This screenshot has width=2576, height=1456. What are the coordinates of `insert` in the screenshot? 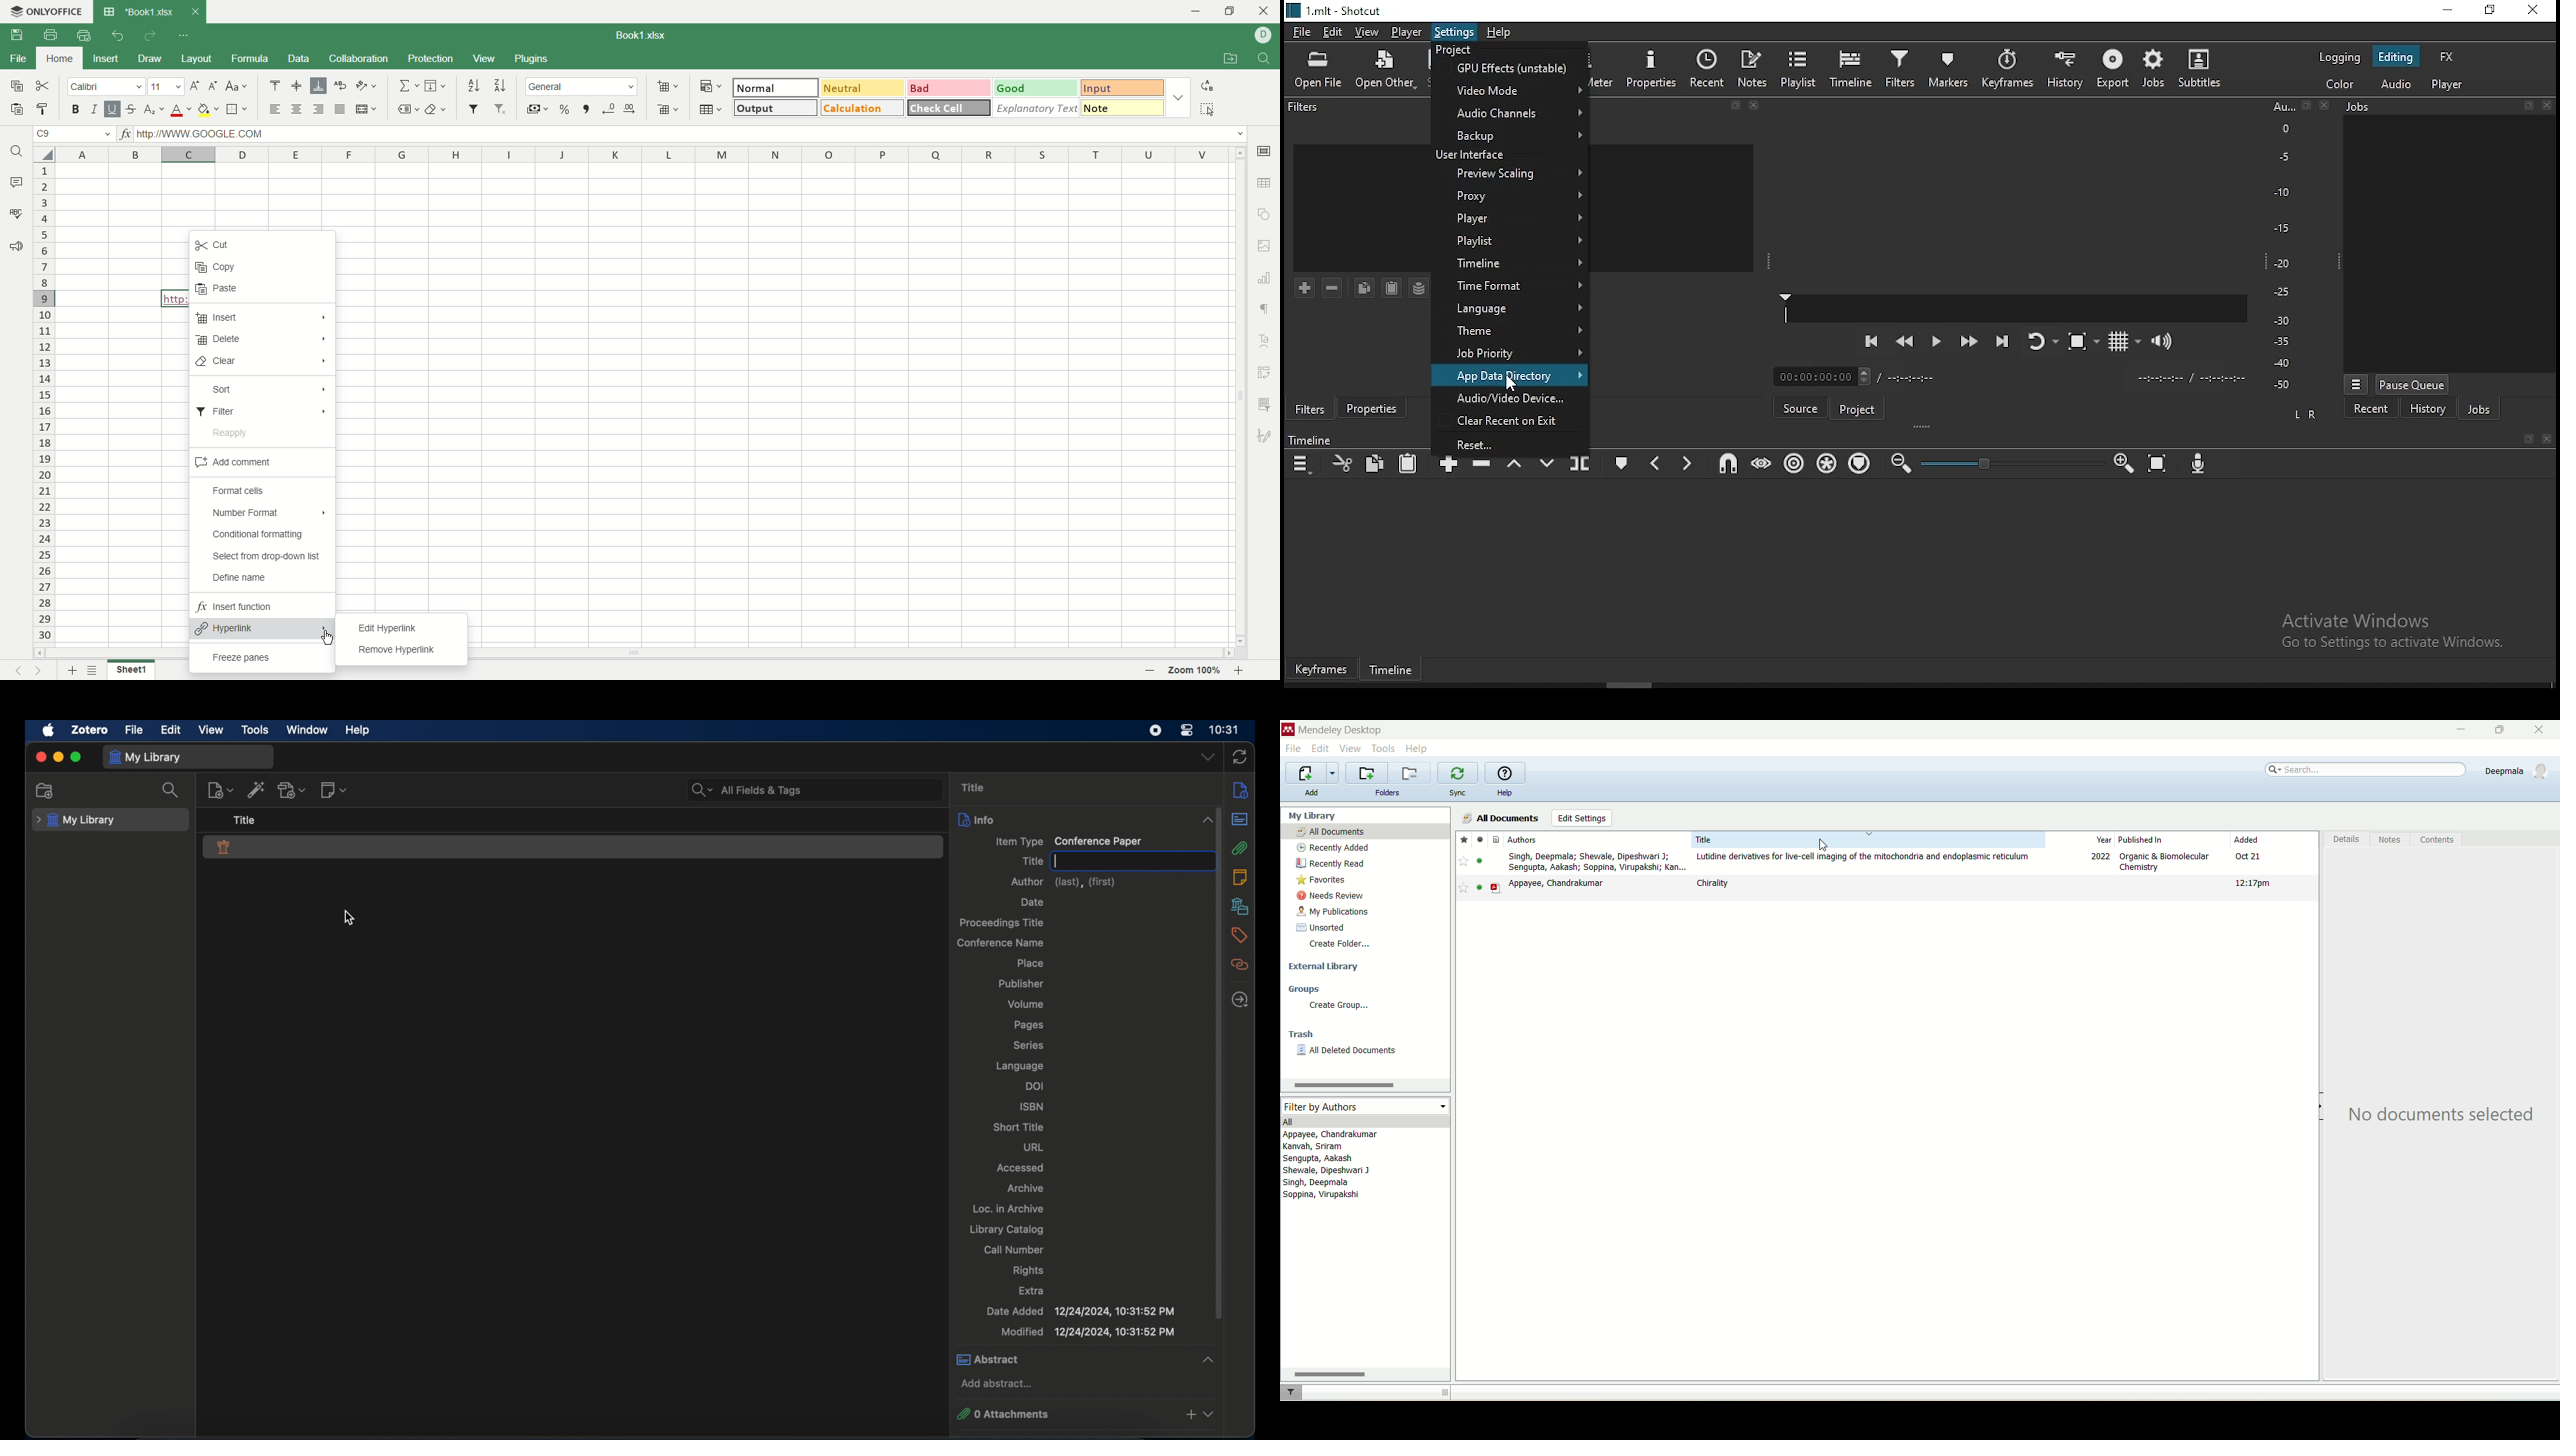 It's located at (262, 317).